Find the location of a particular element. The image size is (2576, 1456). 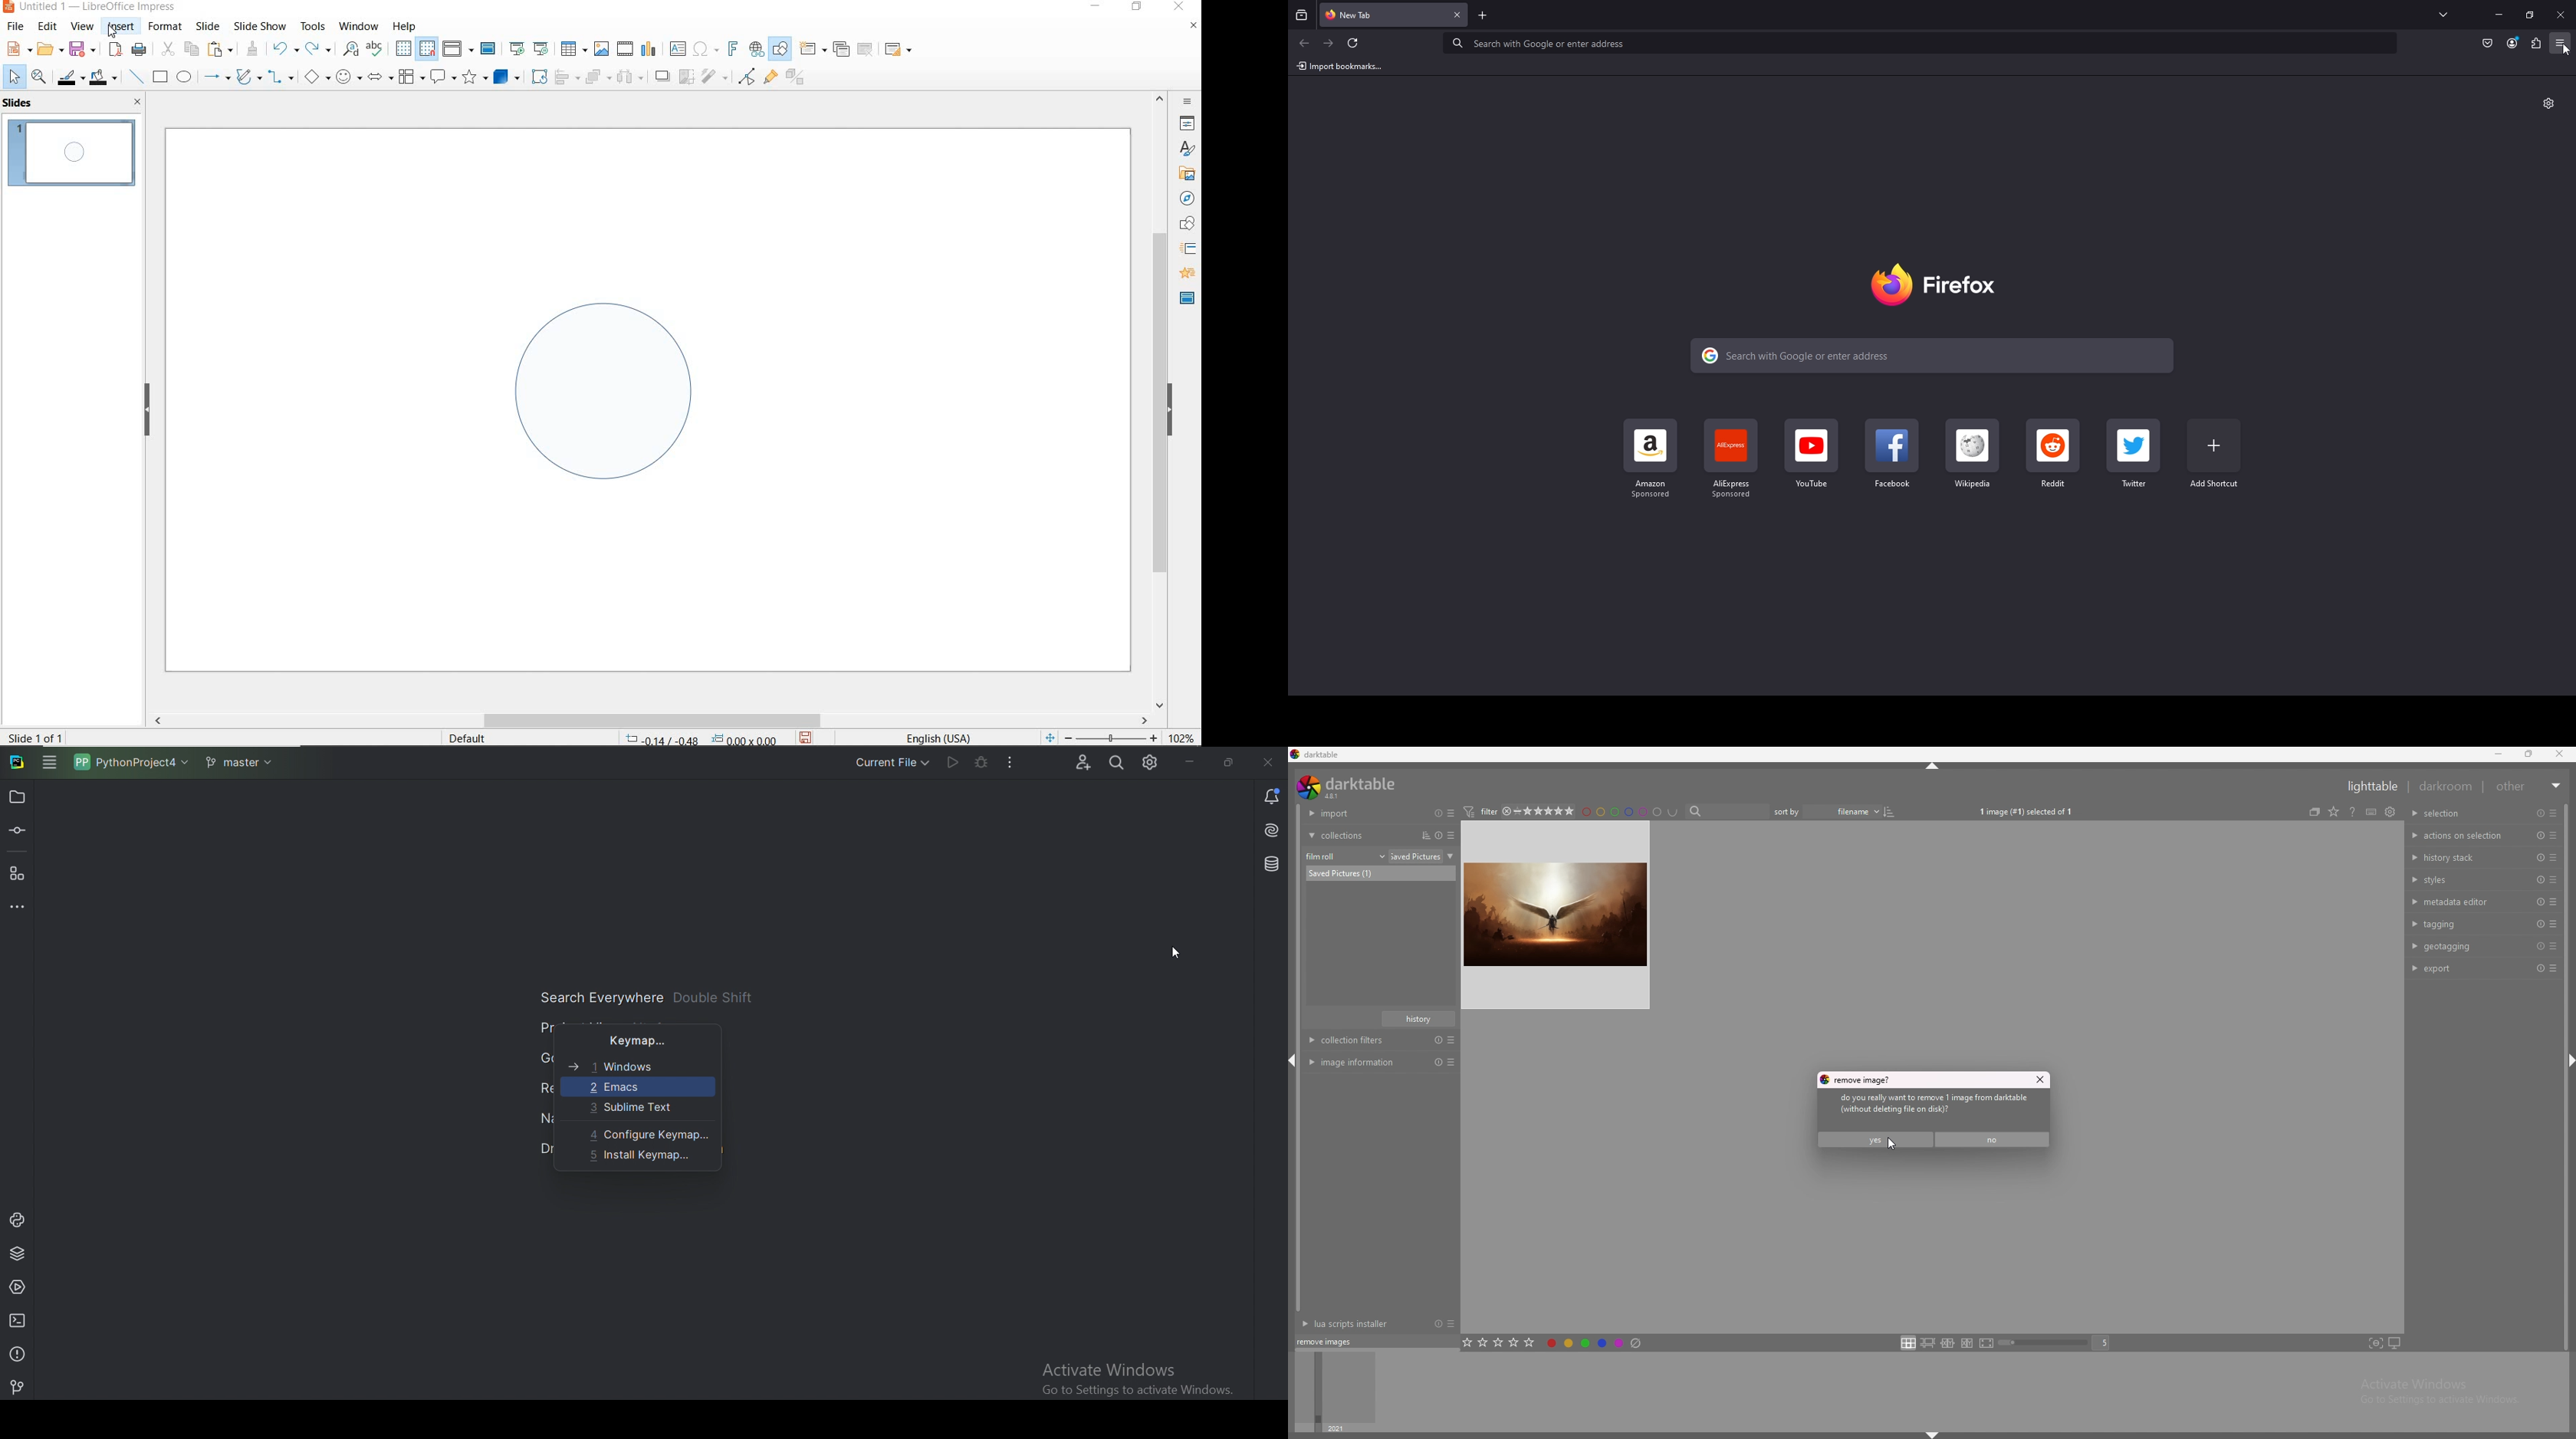

hide is located at coordinates (147, 411).